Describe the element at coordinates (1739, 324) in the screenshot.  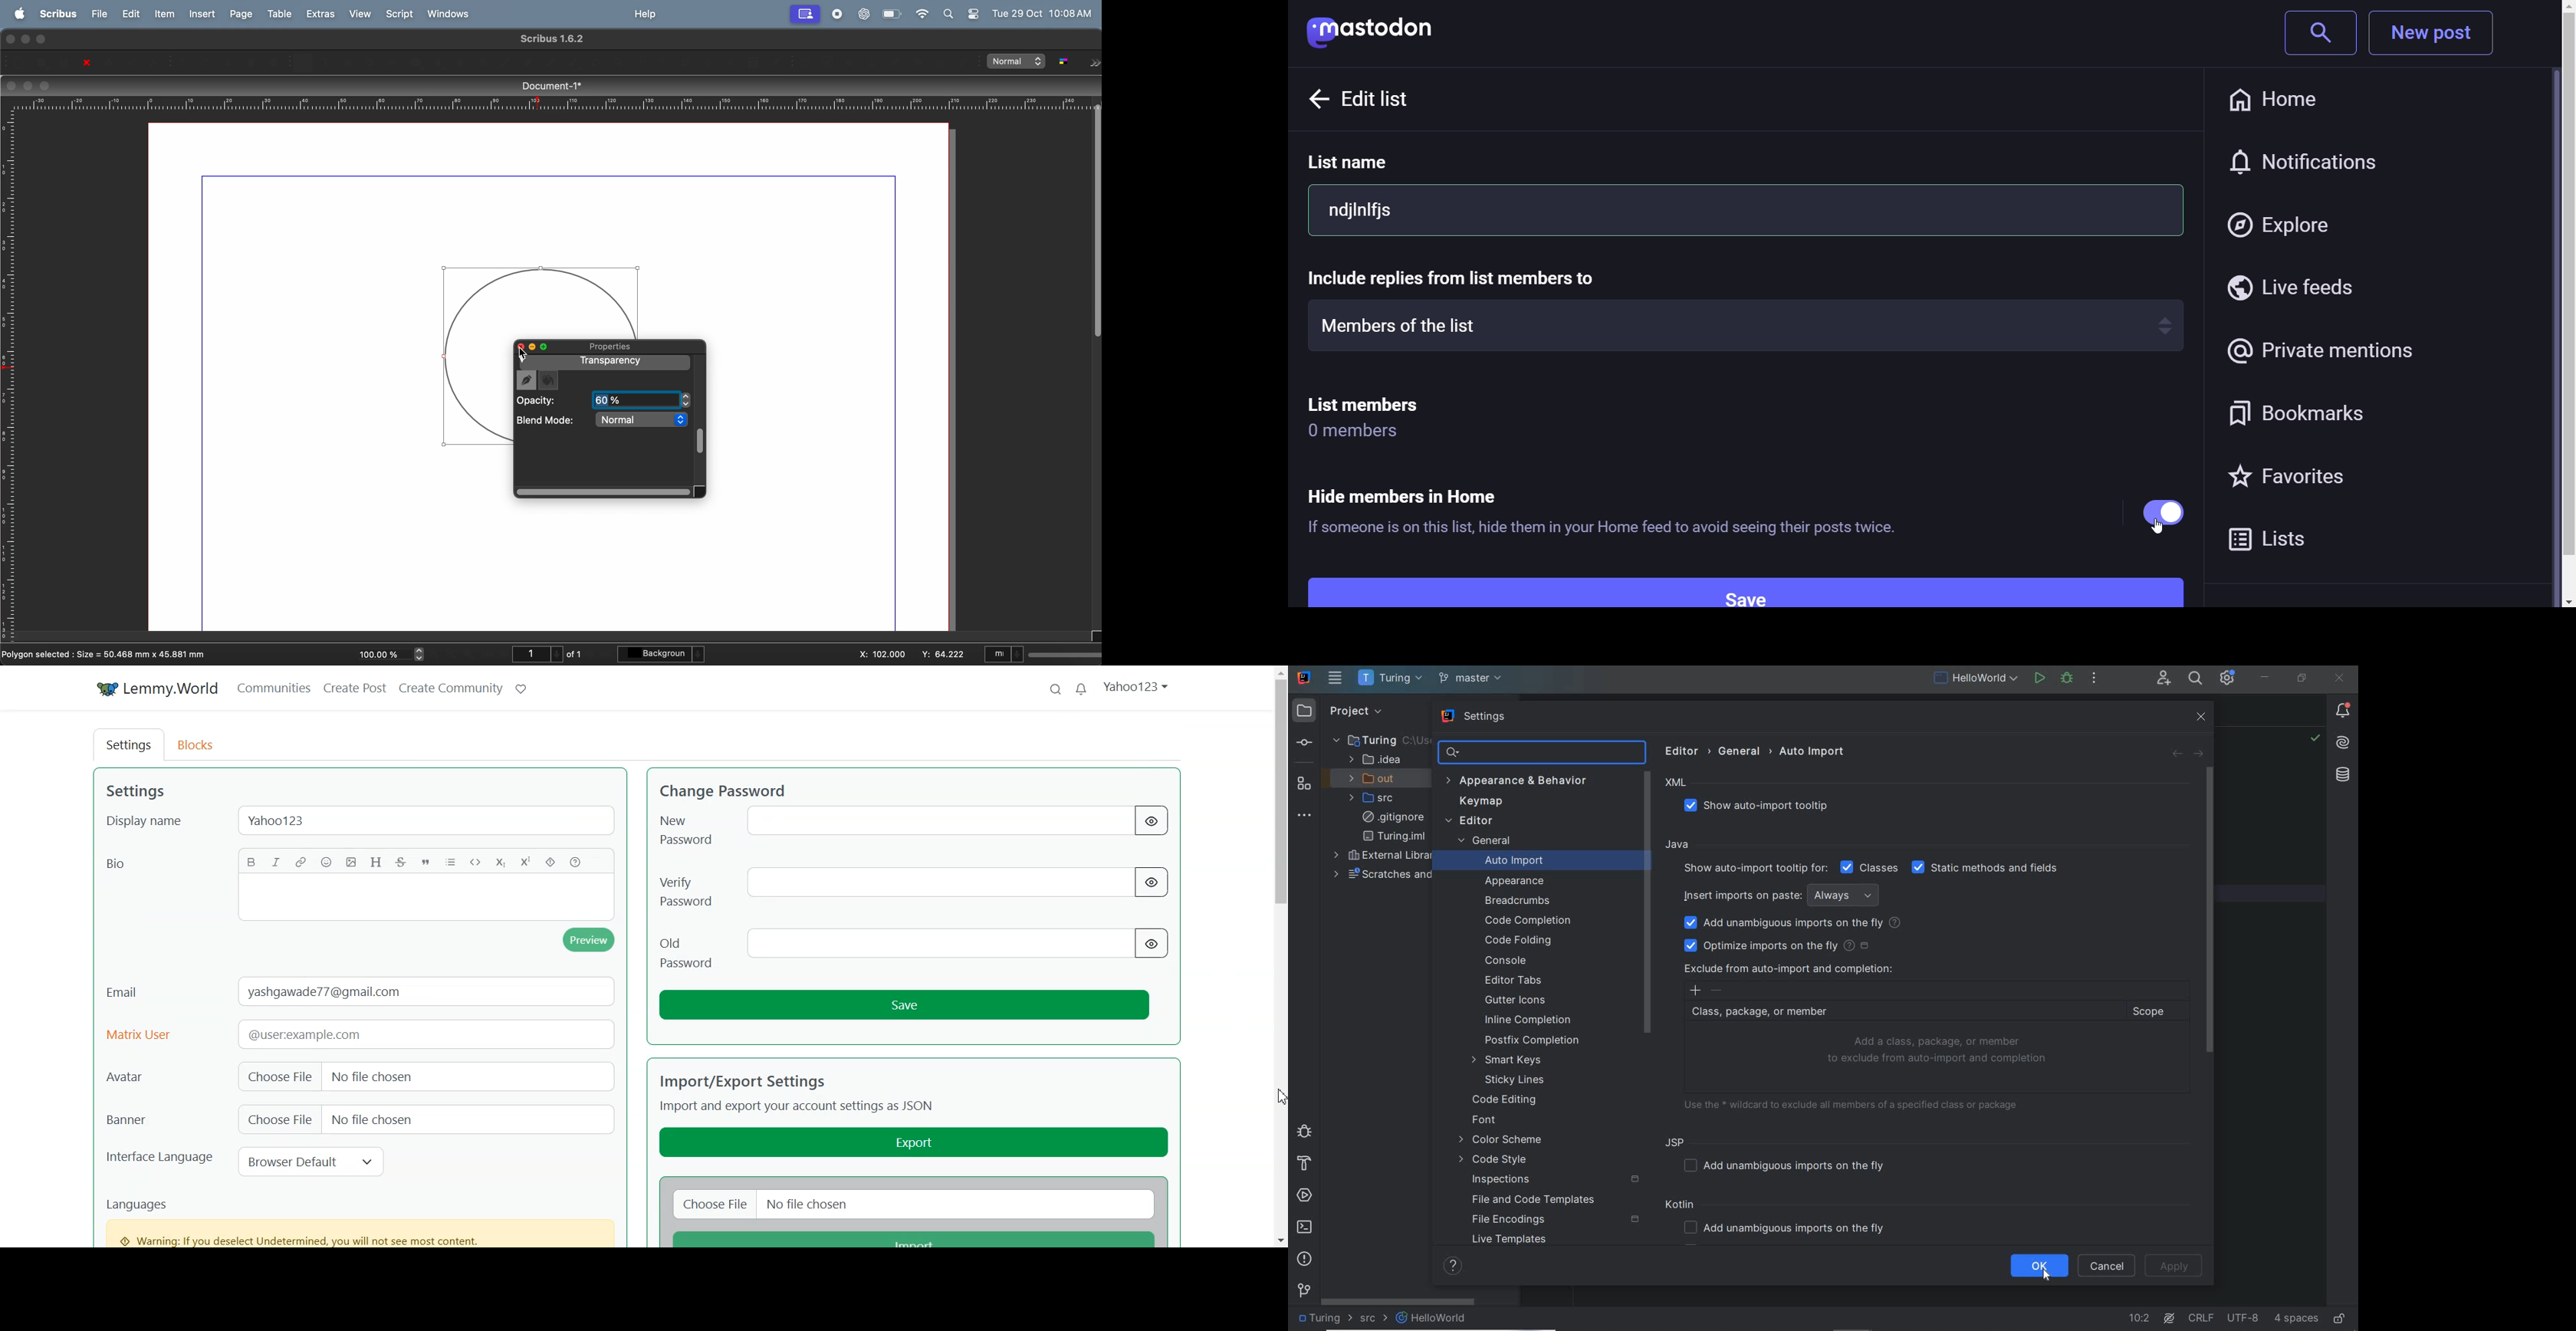
I see `members of the list` at that location.